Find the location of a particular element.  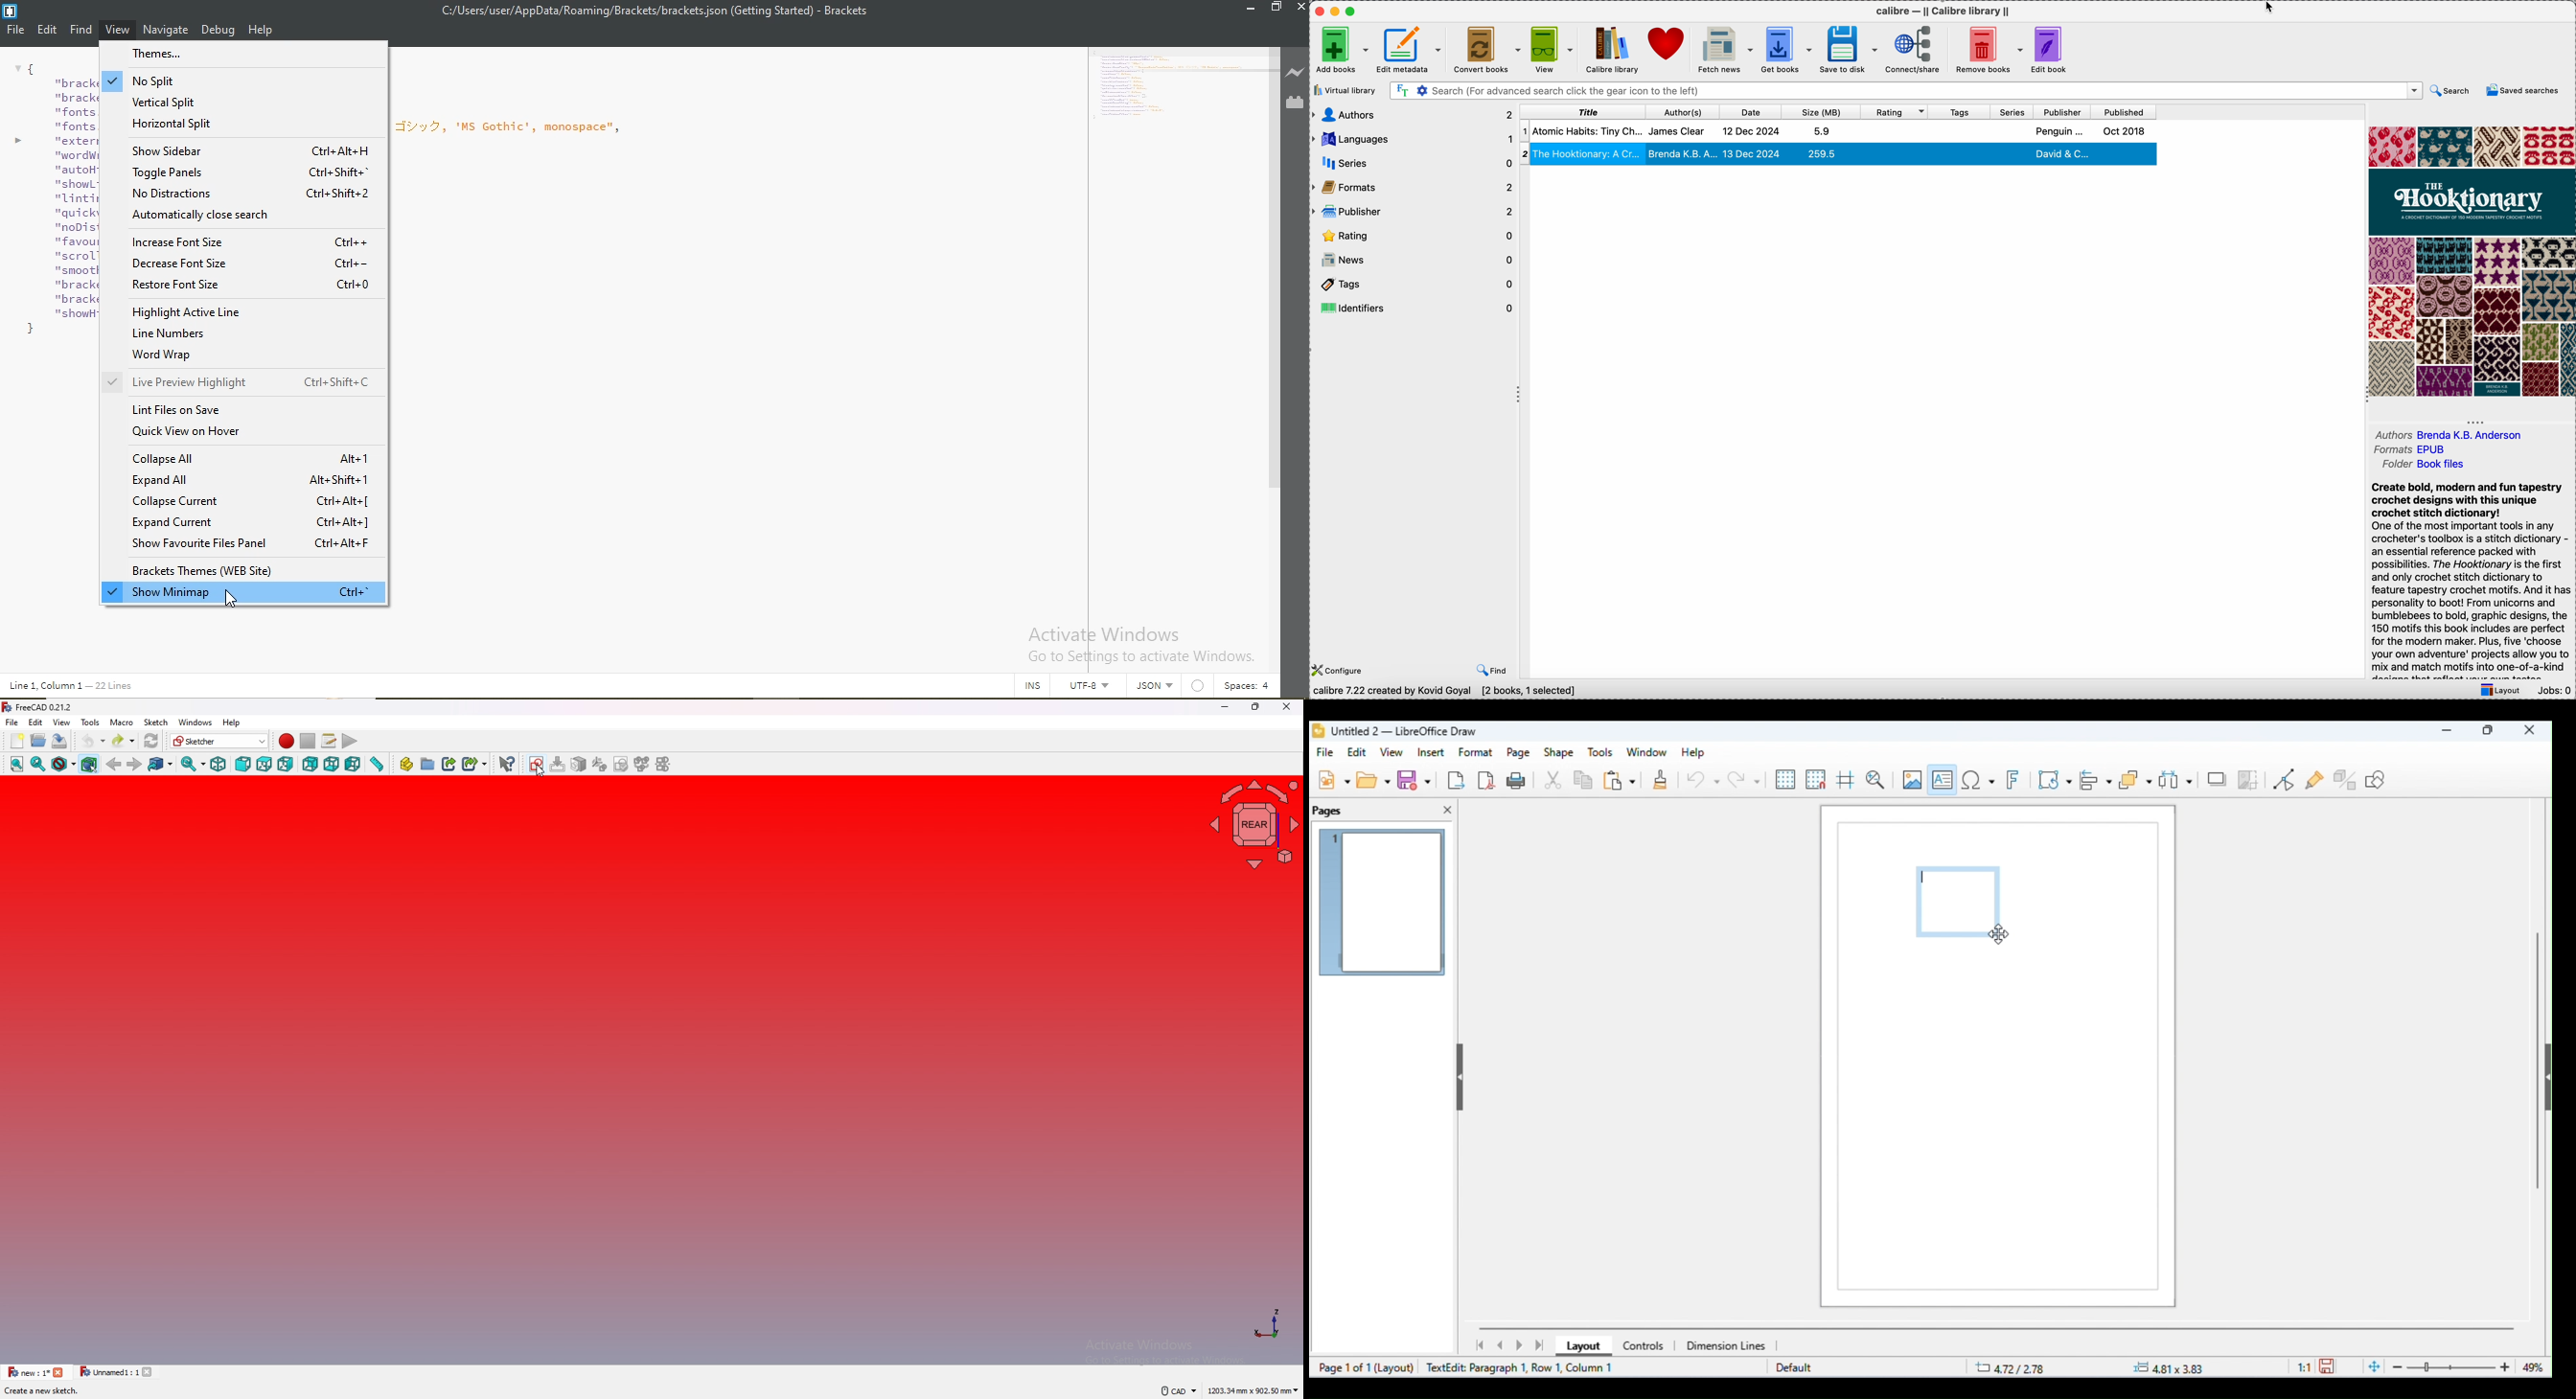

jobs: 0 is located at coordinates (2555, 689).